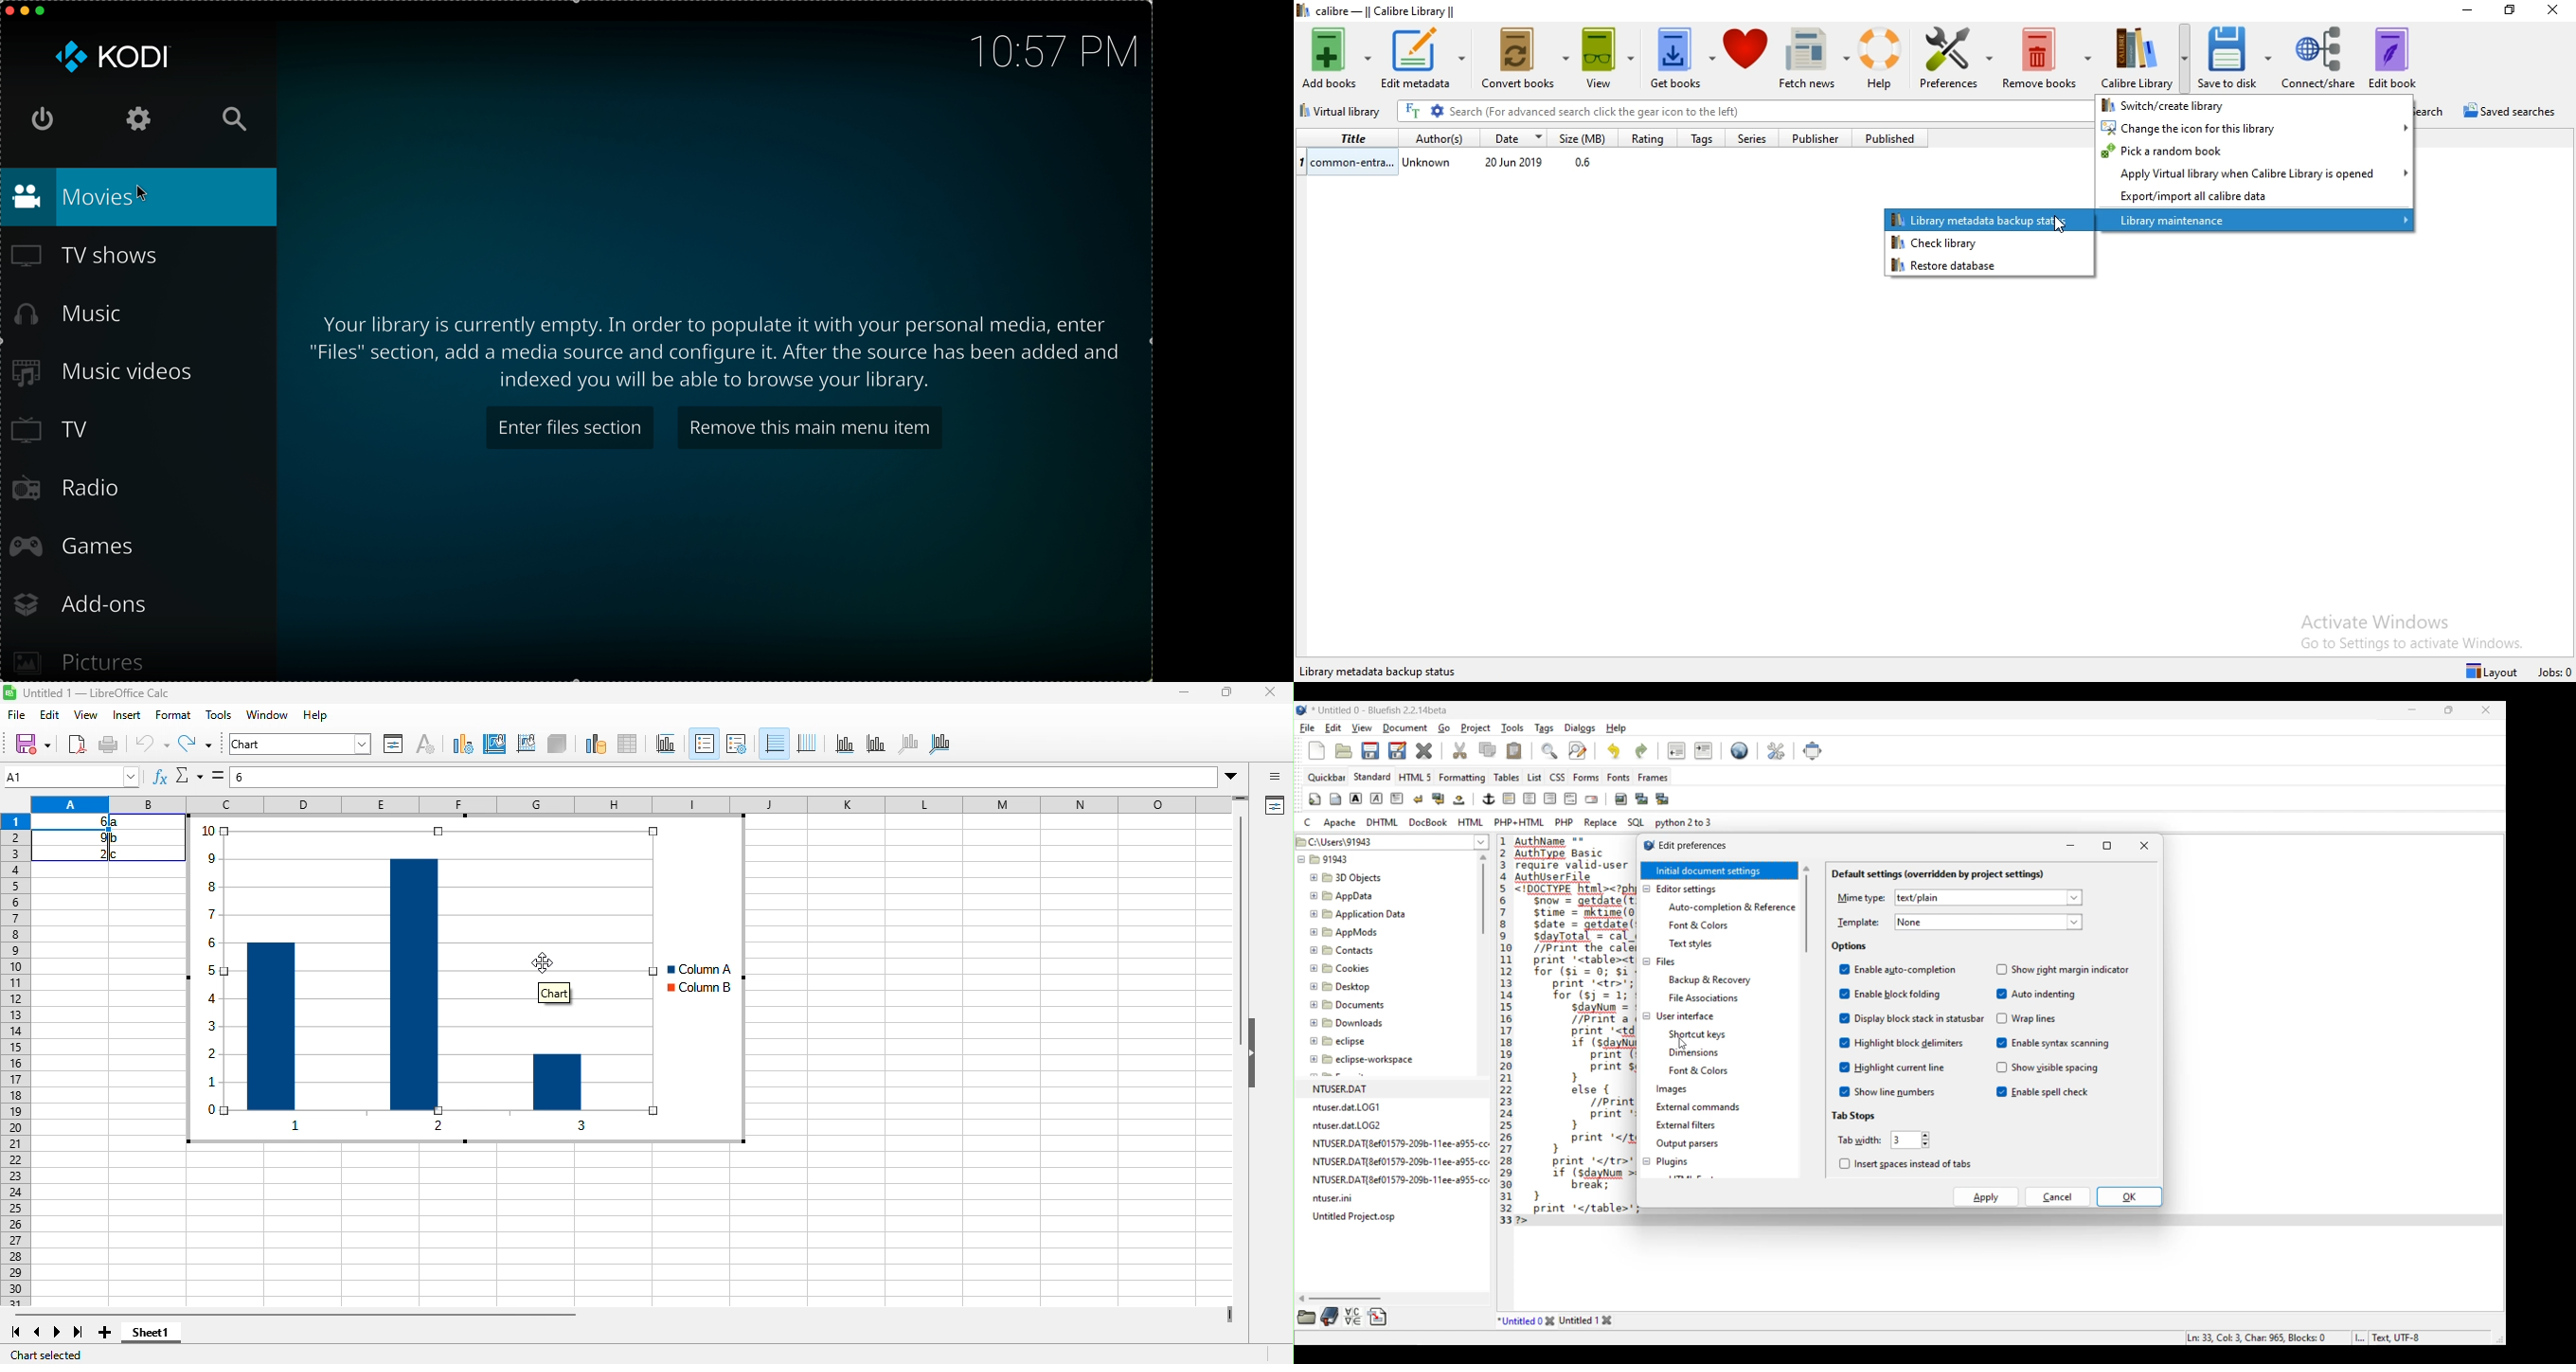  Describe the element at coordinates (1273, 693) in the screenshot. I see `close` at that location.